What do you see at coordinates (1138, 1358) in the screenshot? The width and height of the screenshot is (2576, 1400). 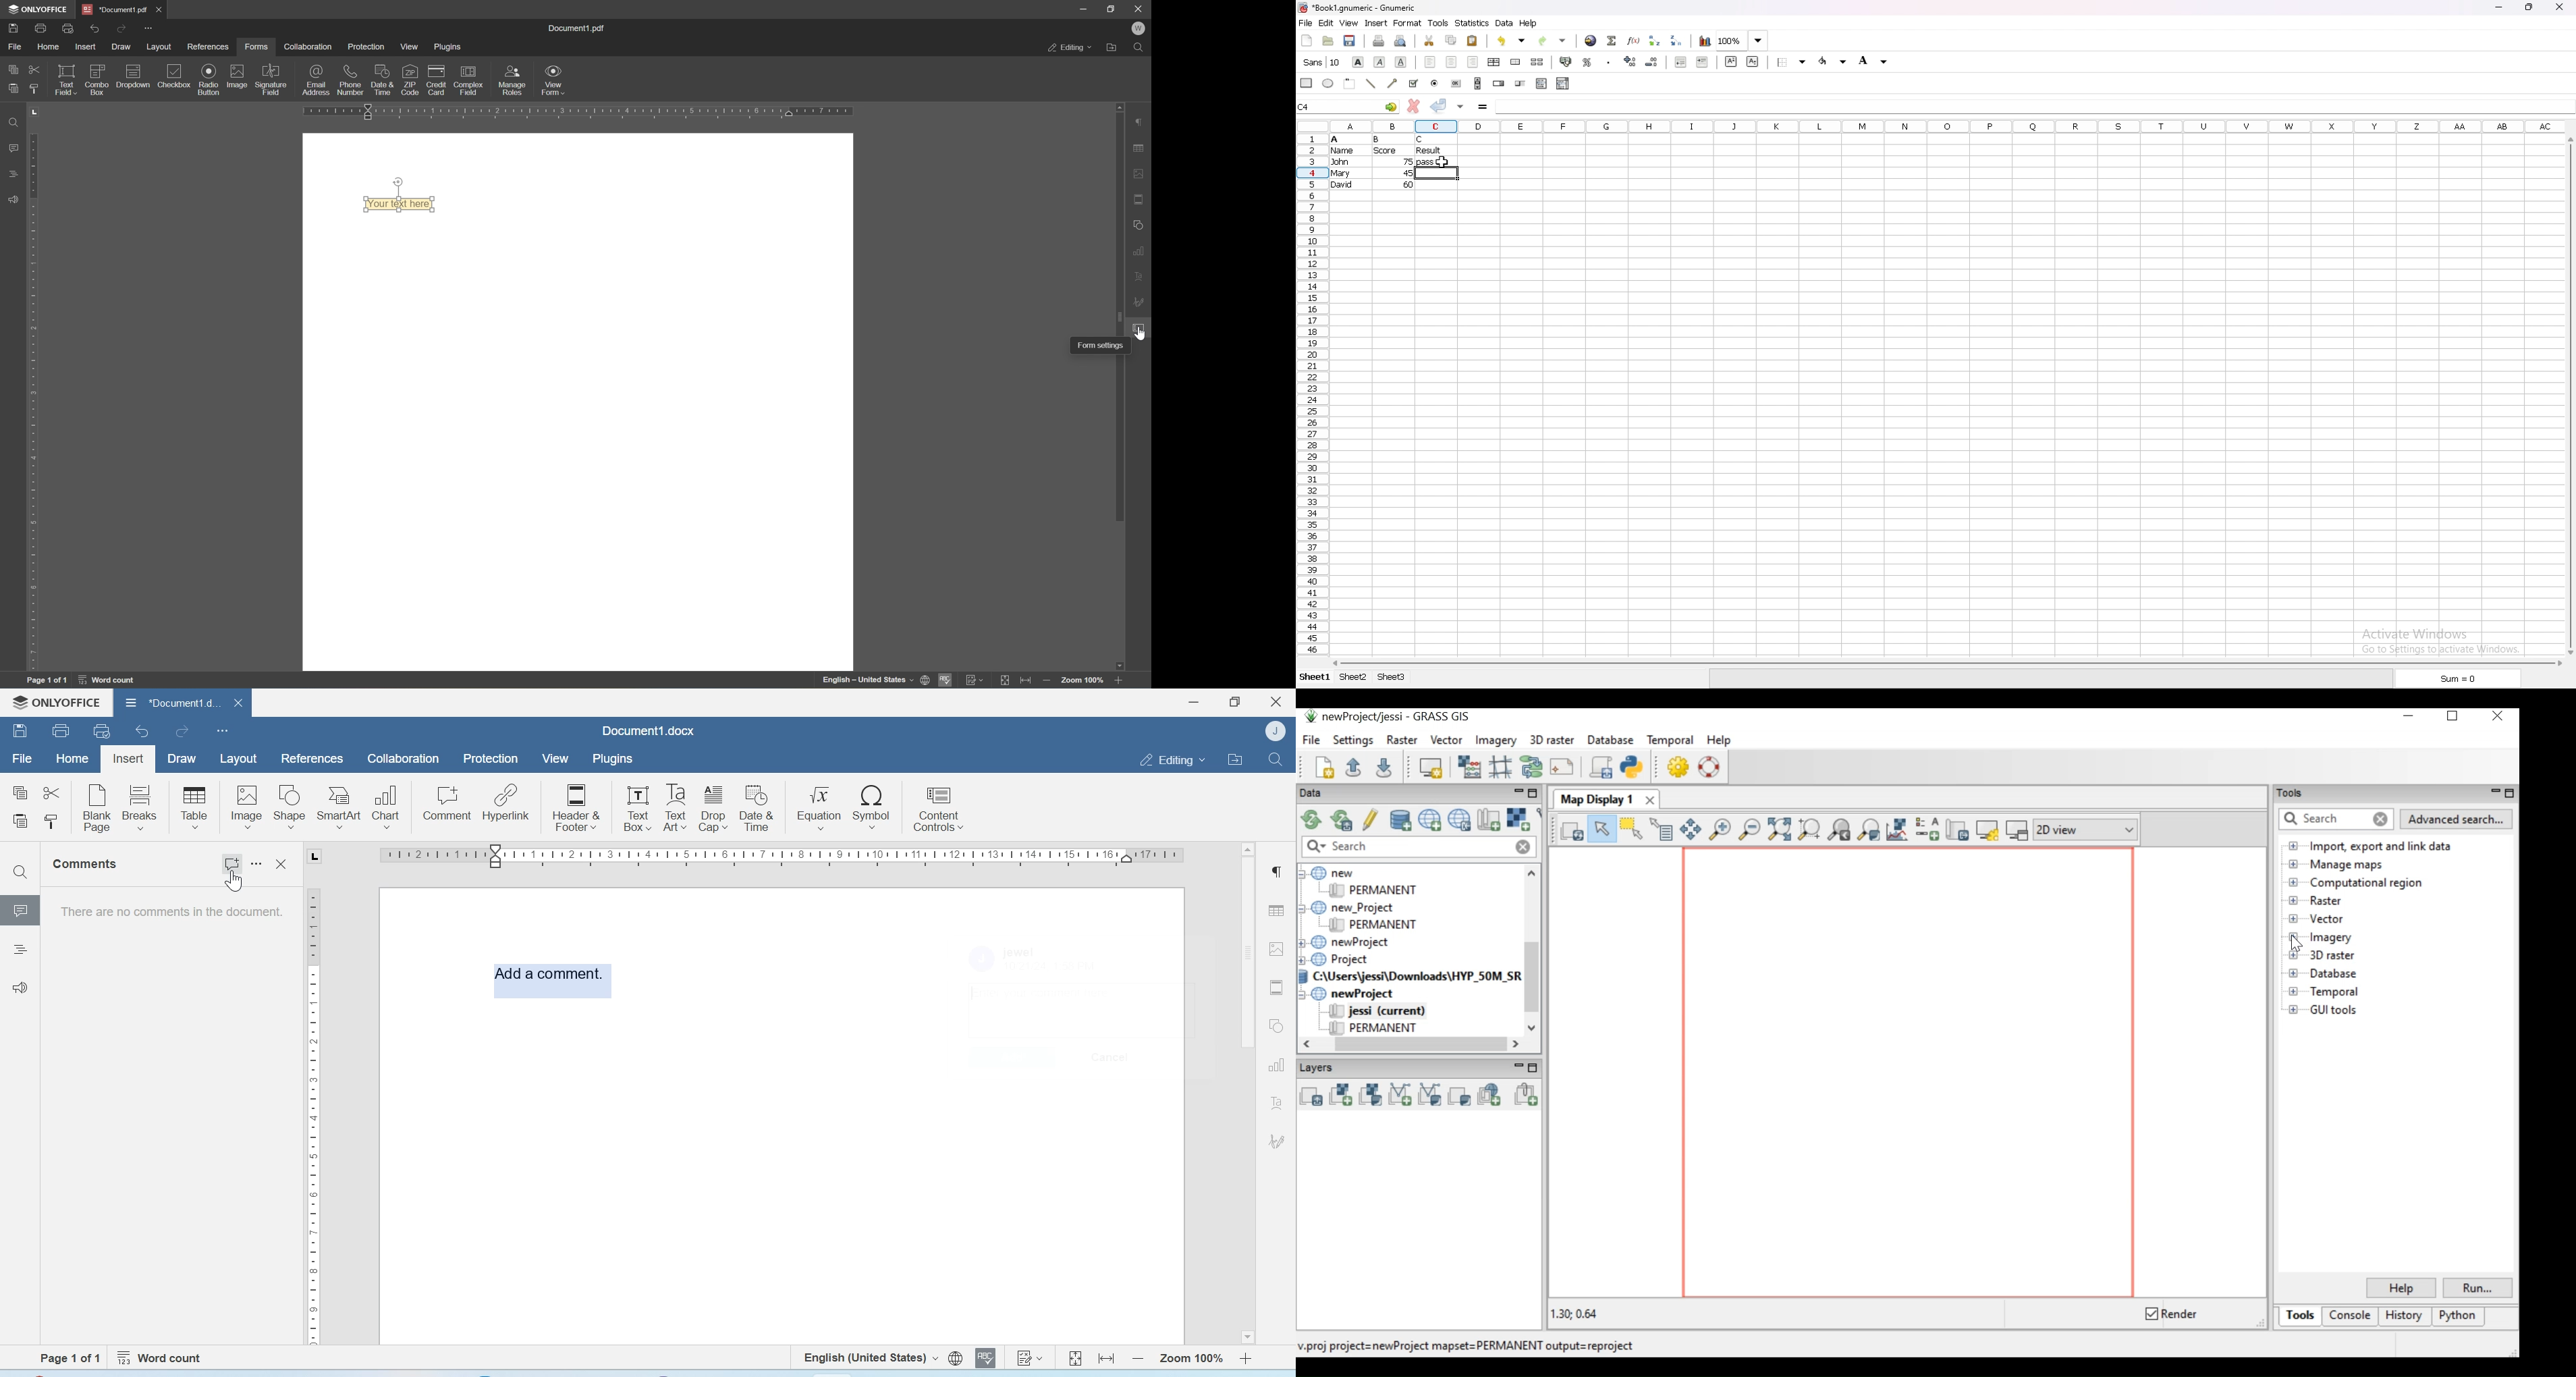 I see `Zoom out` at bounding box center [1138, 1358].